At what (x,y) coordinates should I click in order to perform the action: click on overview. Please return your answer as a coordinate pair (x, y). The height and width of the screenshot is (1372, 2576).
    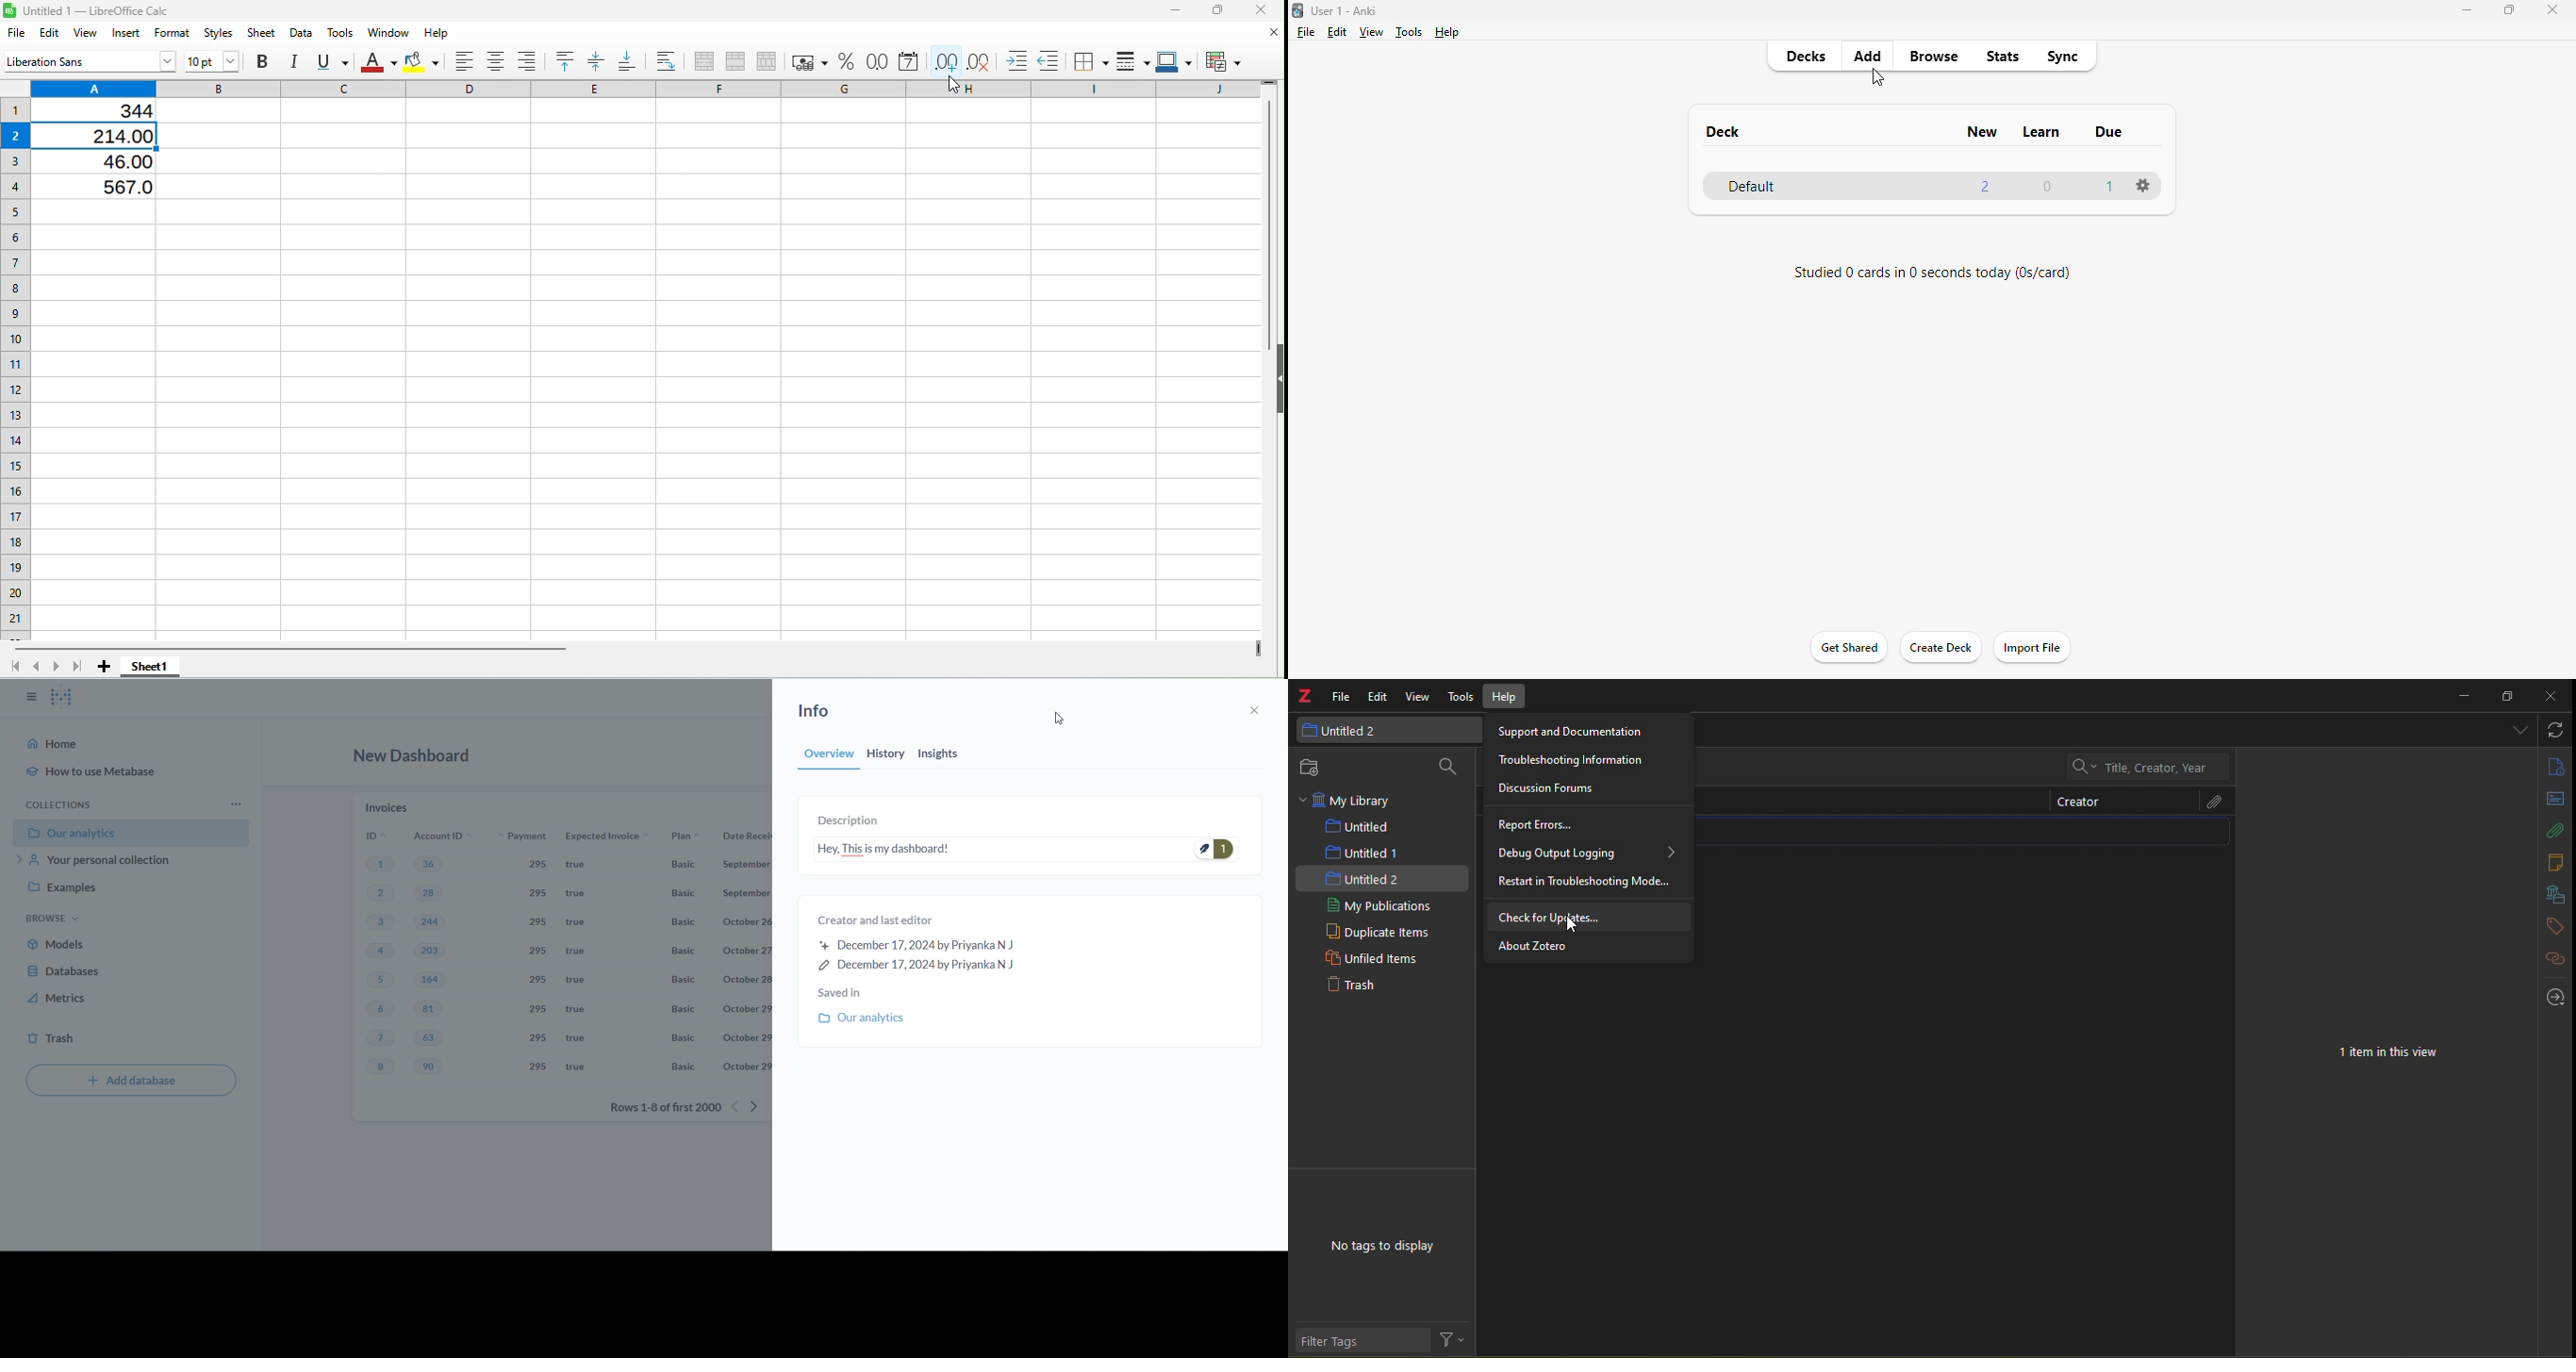
    Looking at the image, I should click on (818, 756).